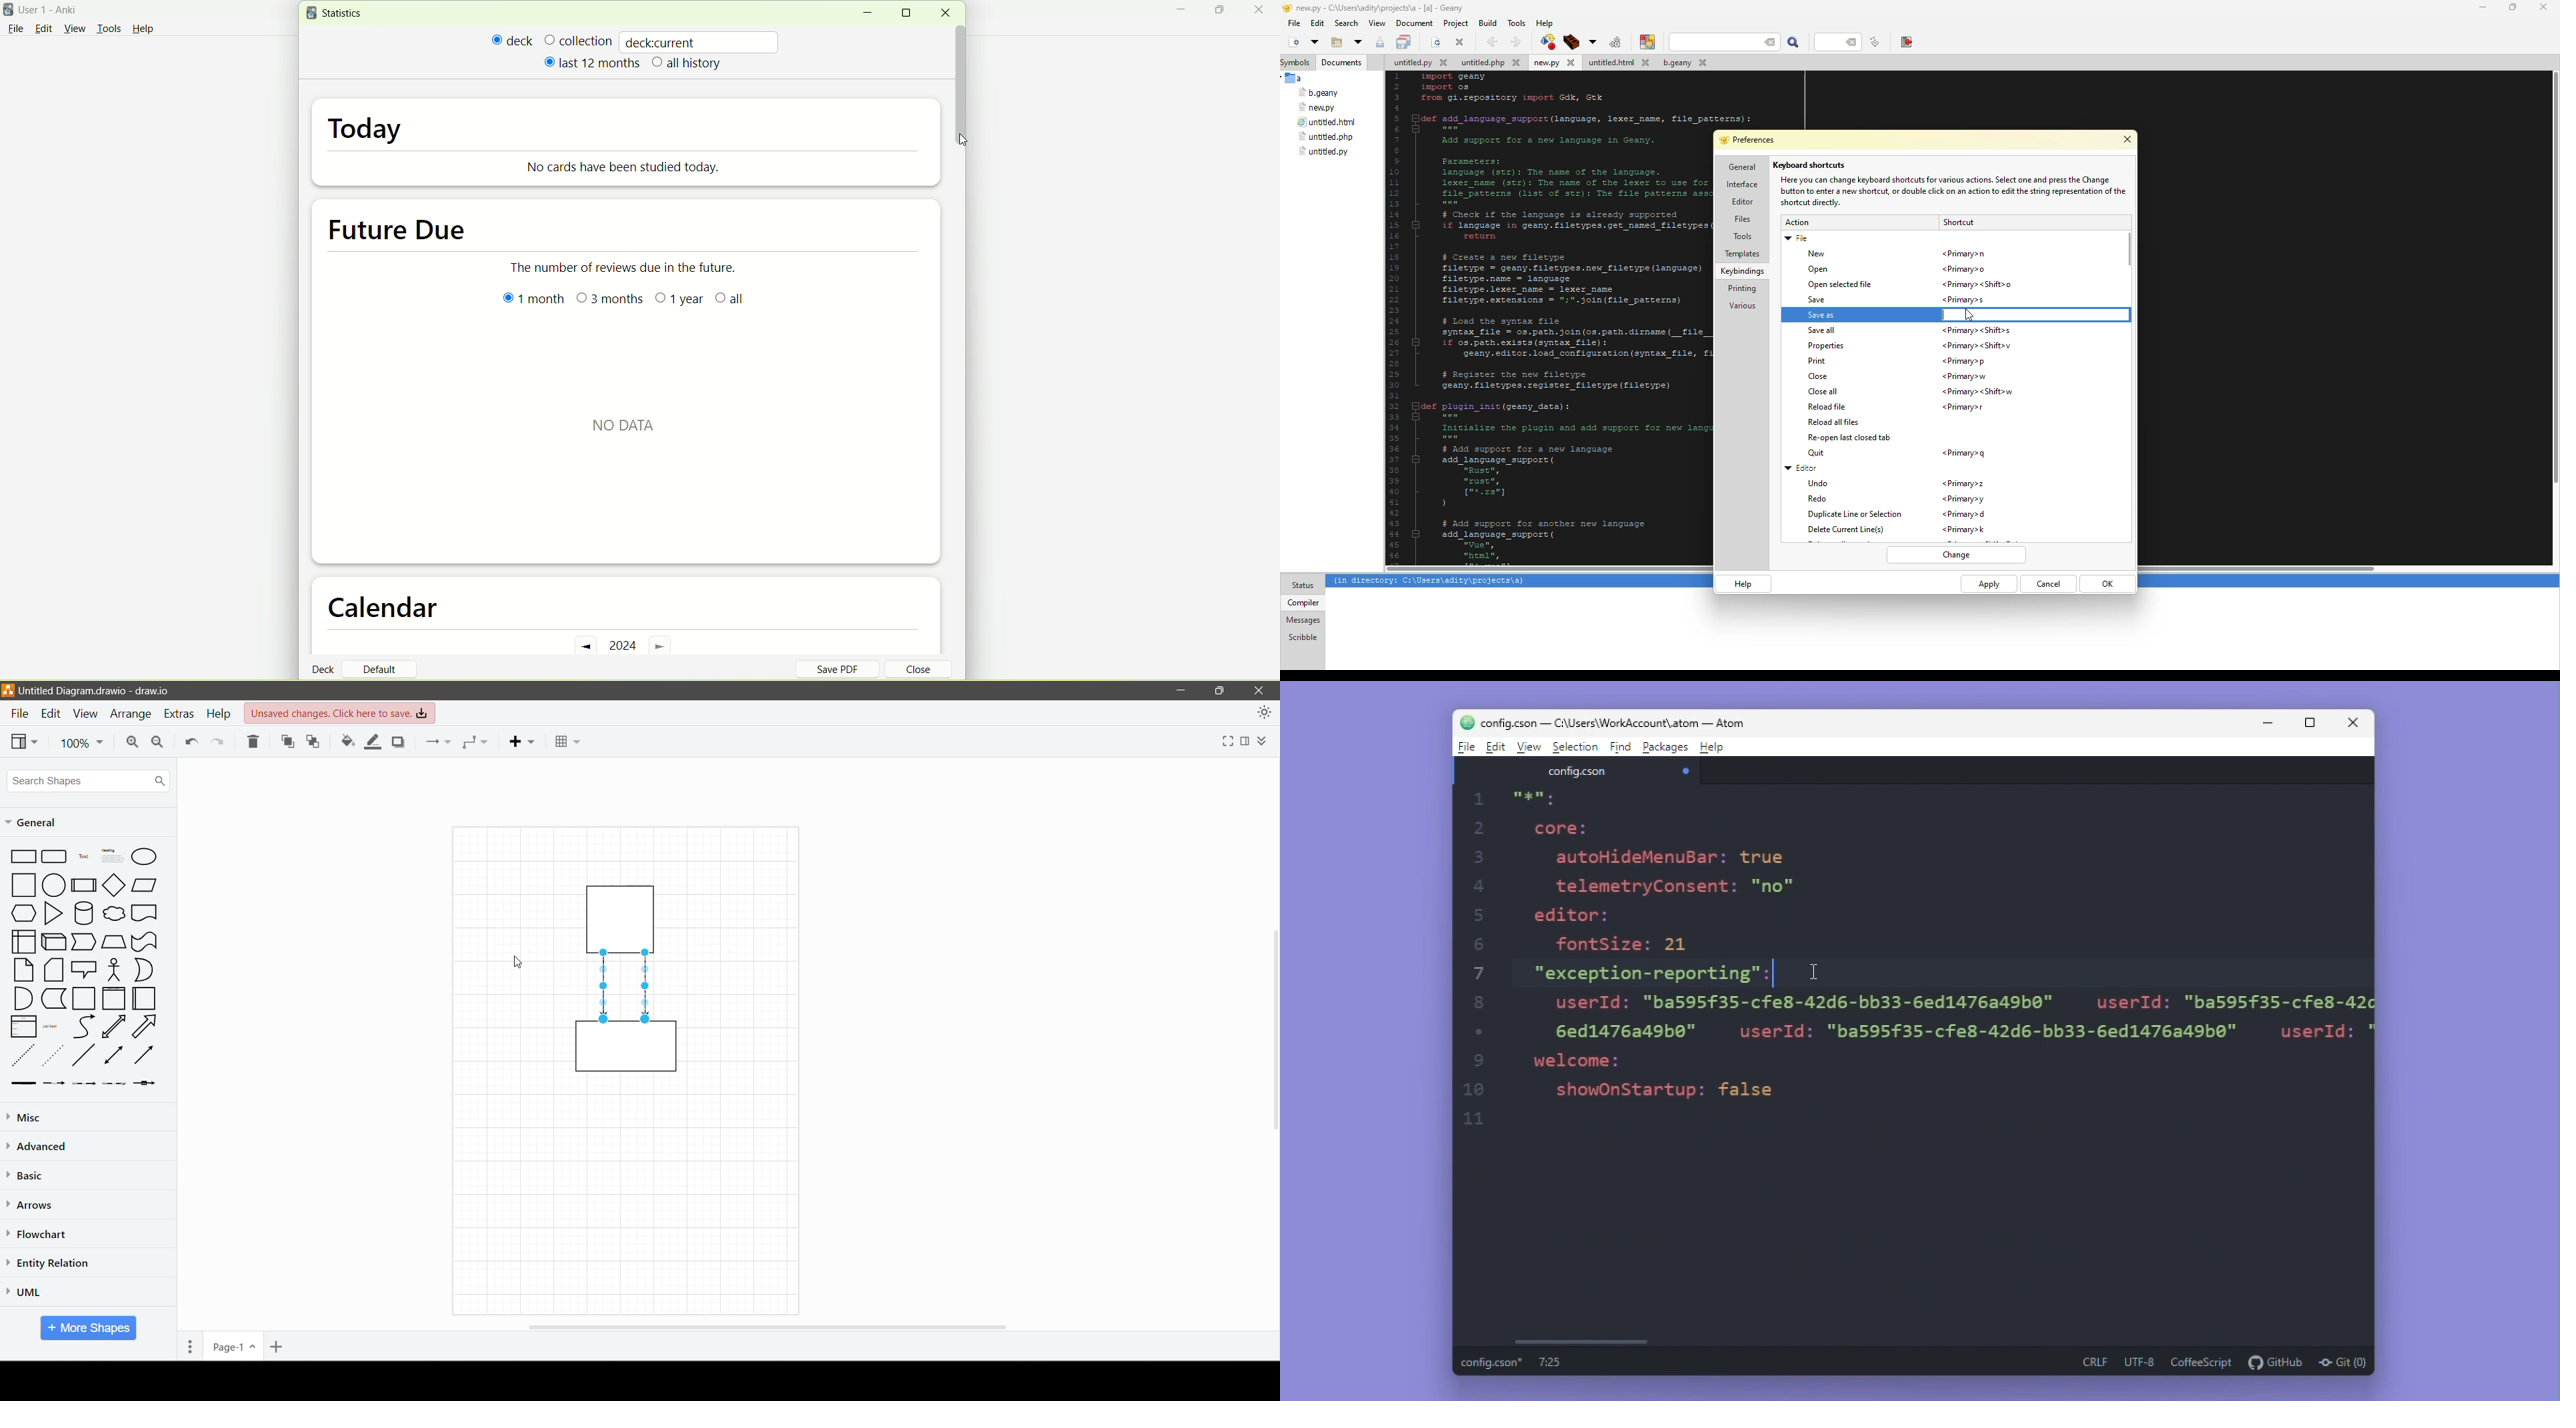 This screenshot has height=1428, width=2576. What do you see at coordinates (1380, 43) in the screenshot?
I see `save` at bounding box center [1380, 43].